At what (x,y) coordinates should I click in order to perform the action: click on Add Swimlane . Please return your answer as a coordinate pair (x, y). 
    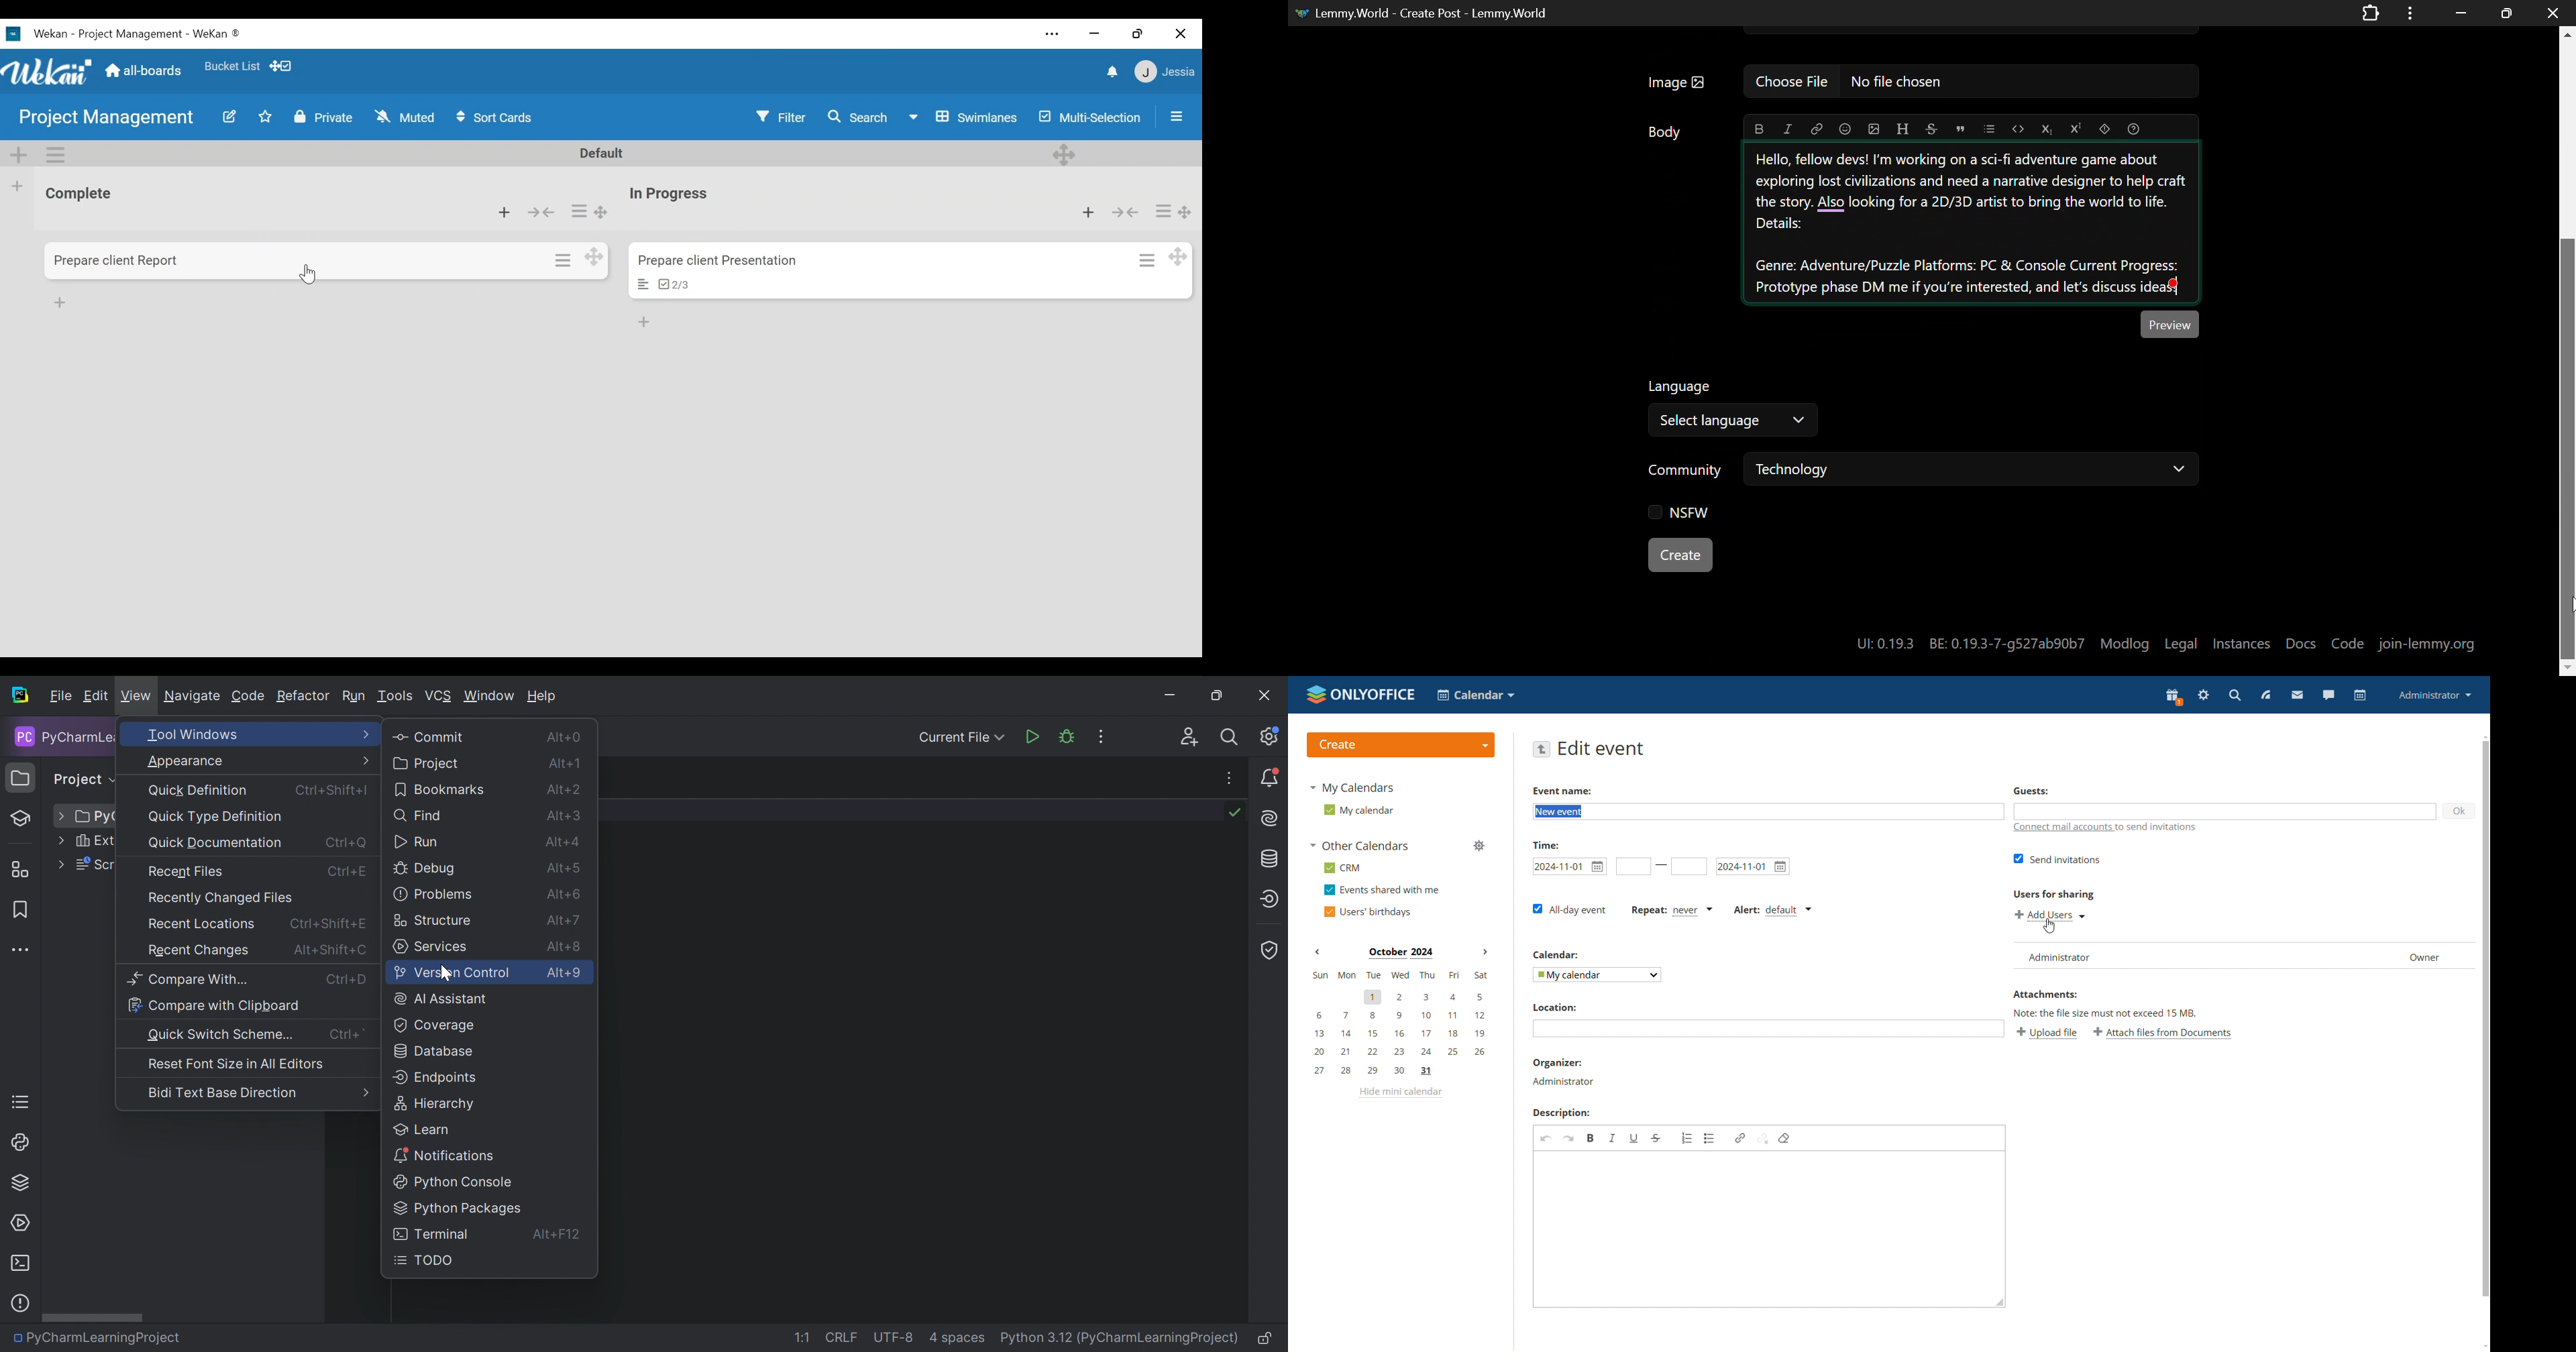
    Looking at the image, I should click on (17, 153).